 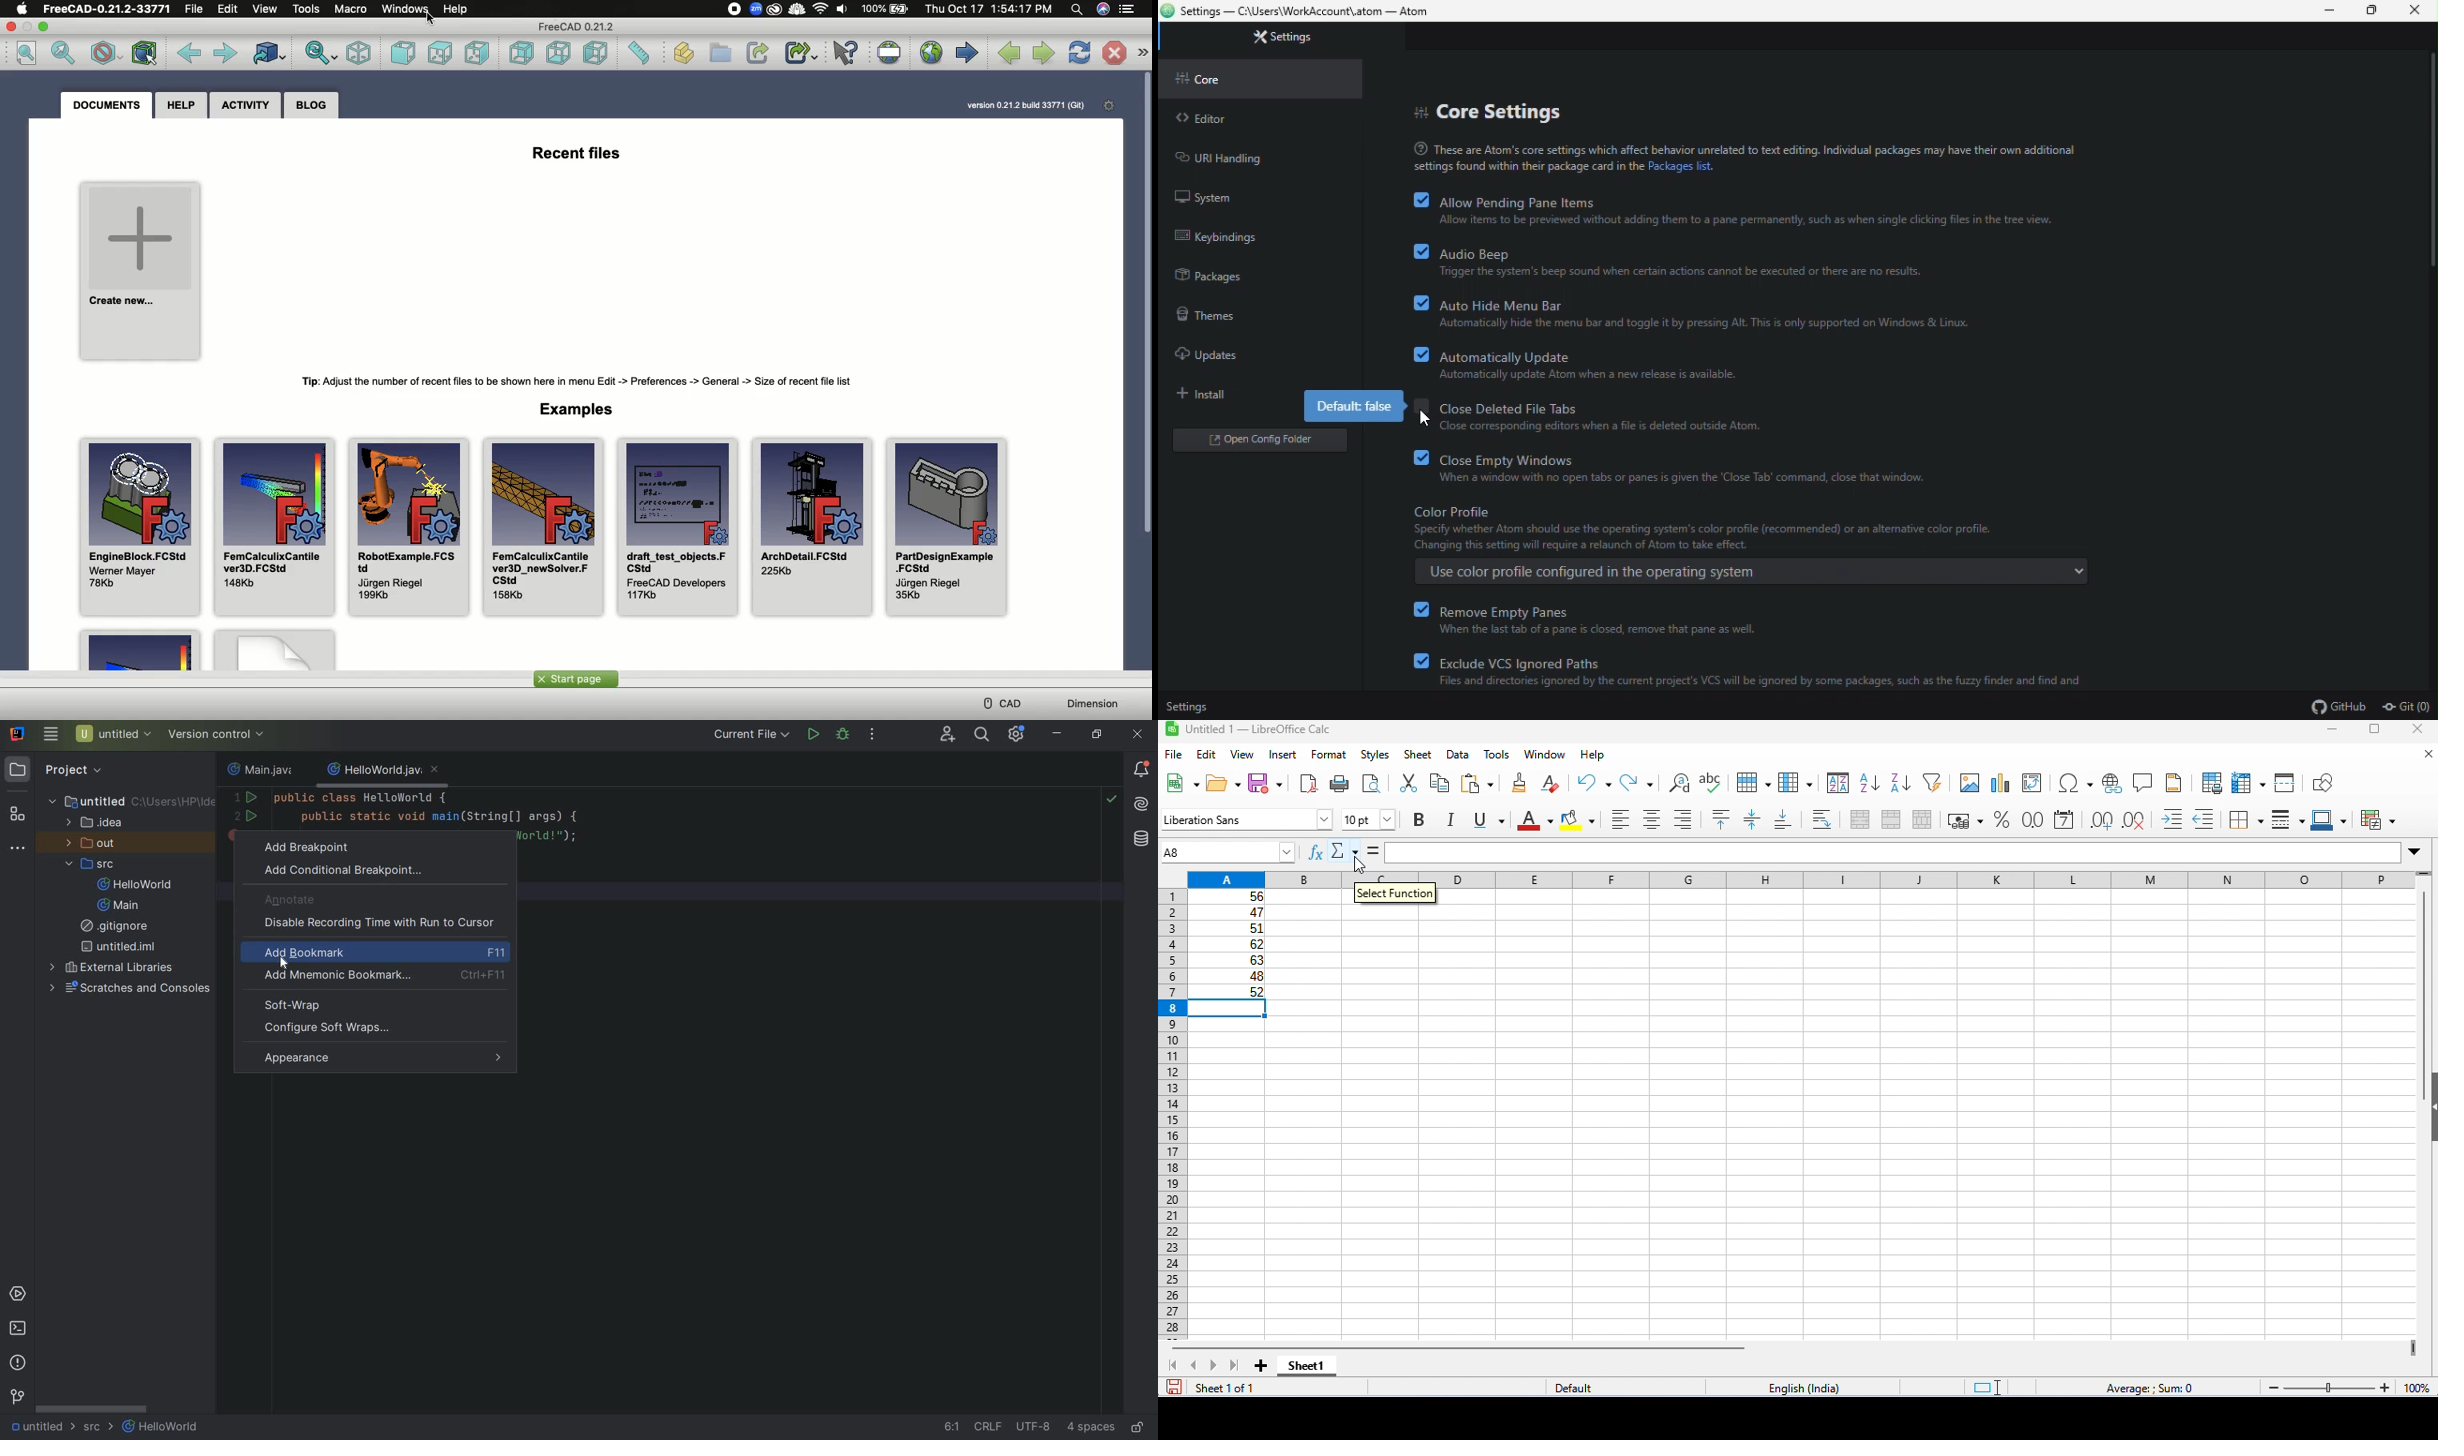 I want to click on select function, so click(x=1347, y=850).